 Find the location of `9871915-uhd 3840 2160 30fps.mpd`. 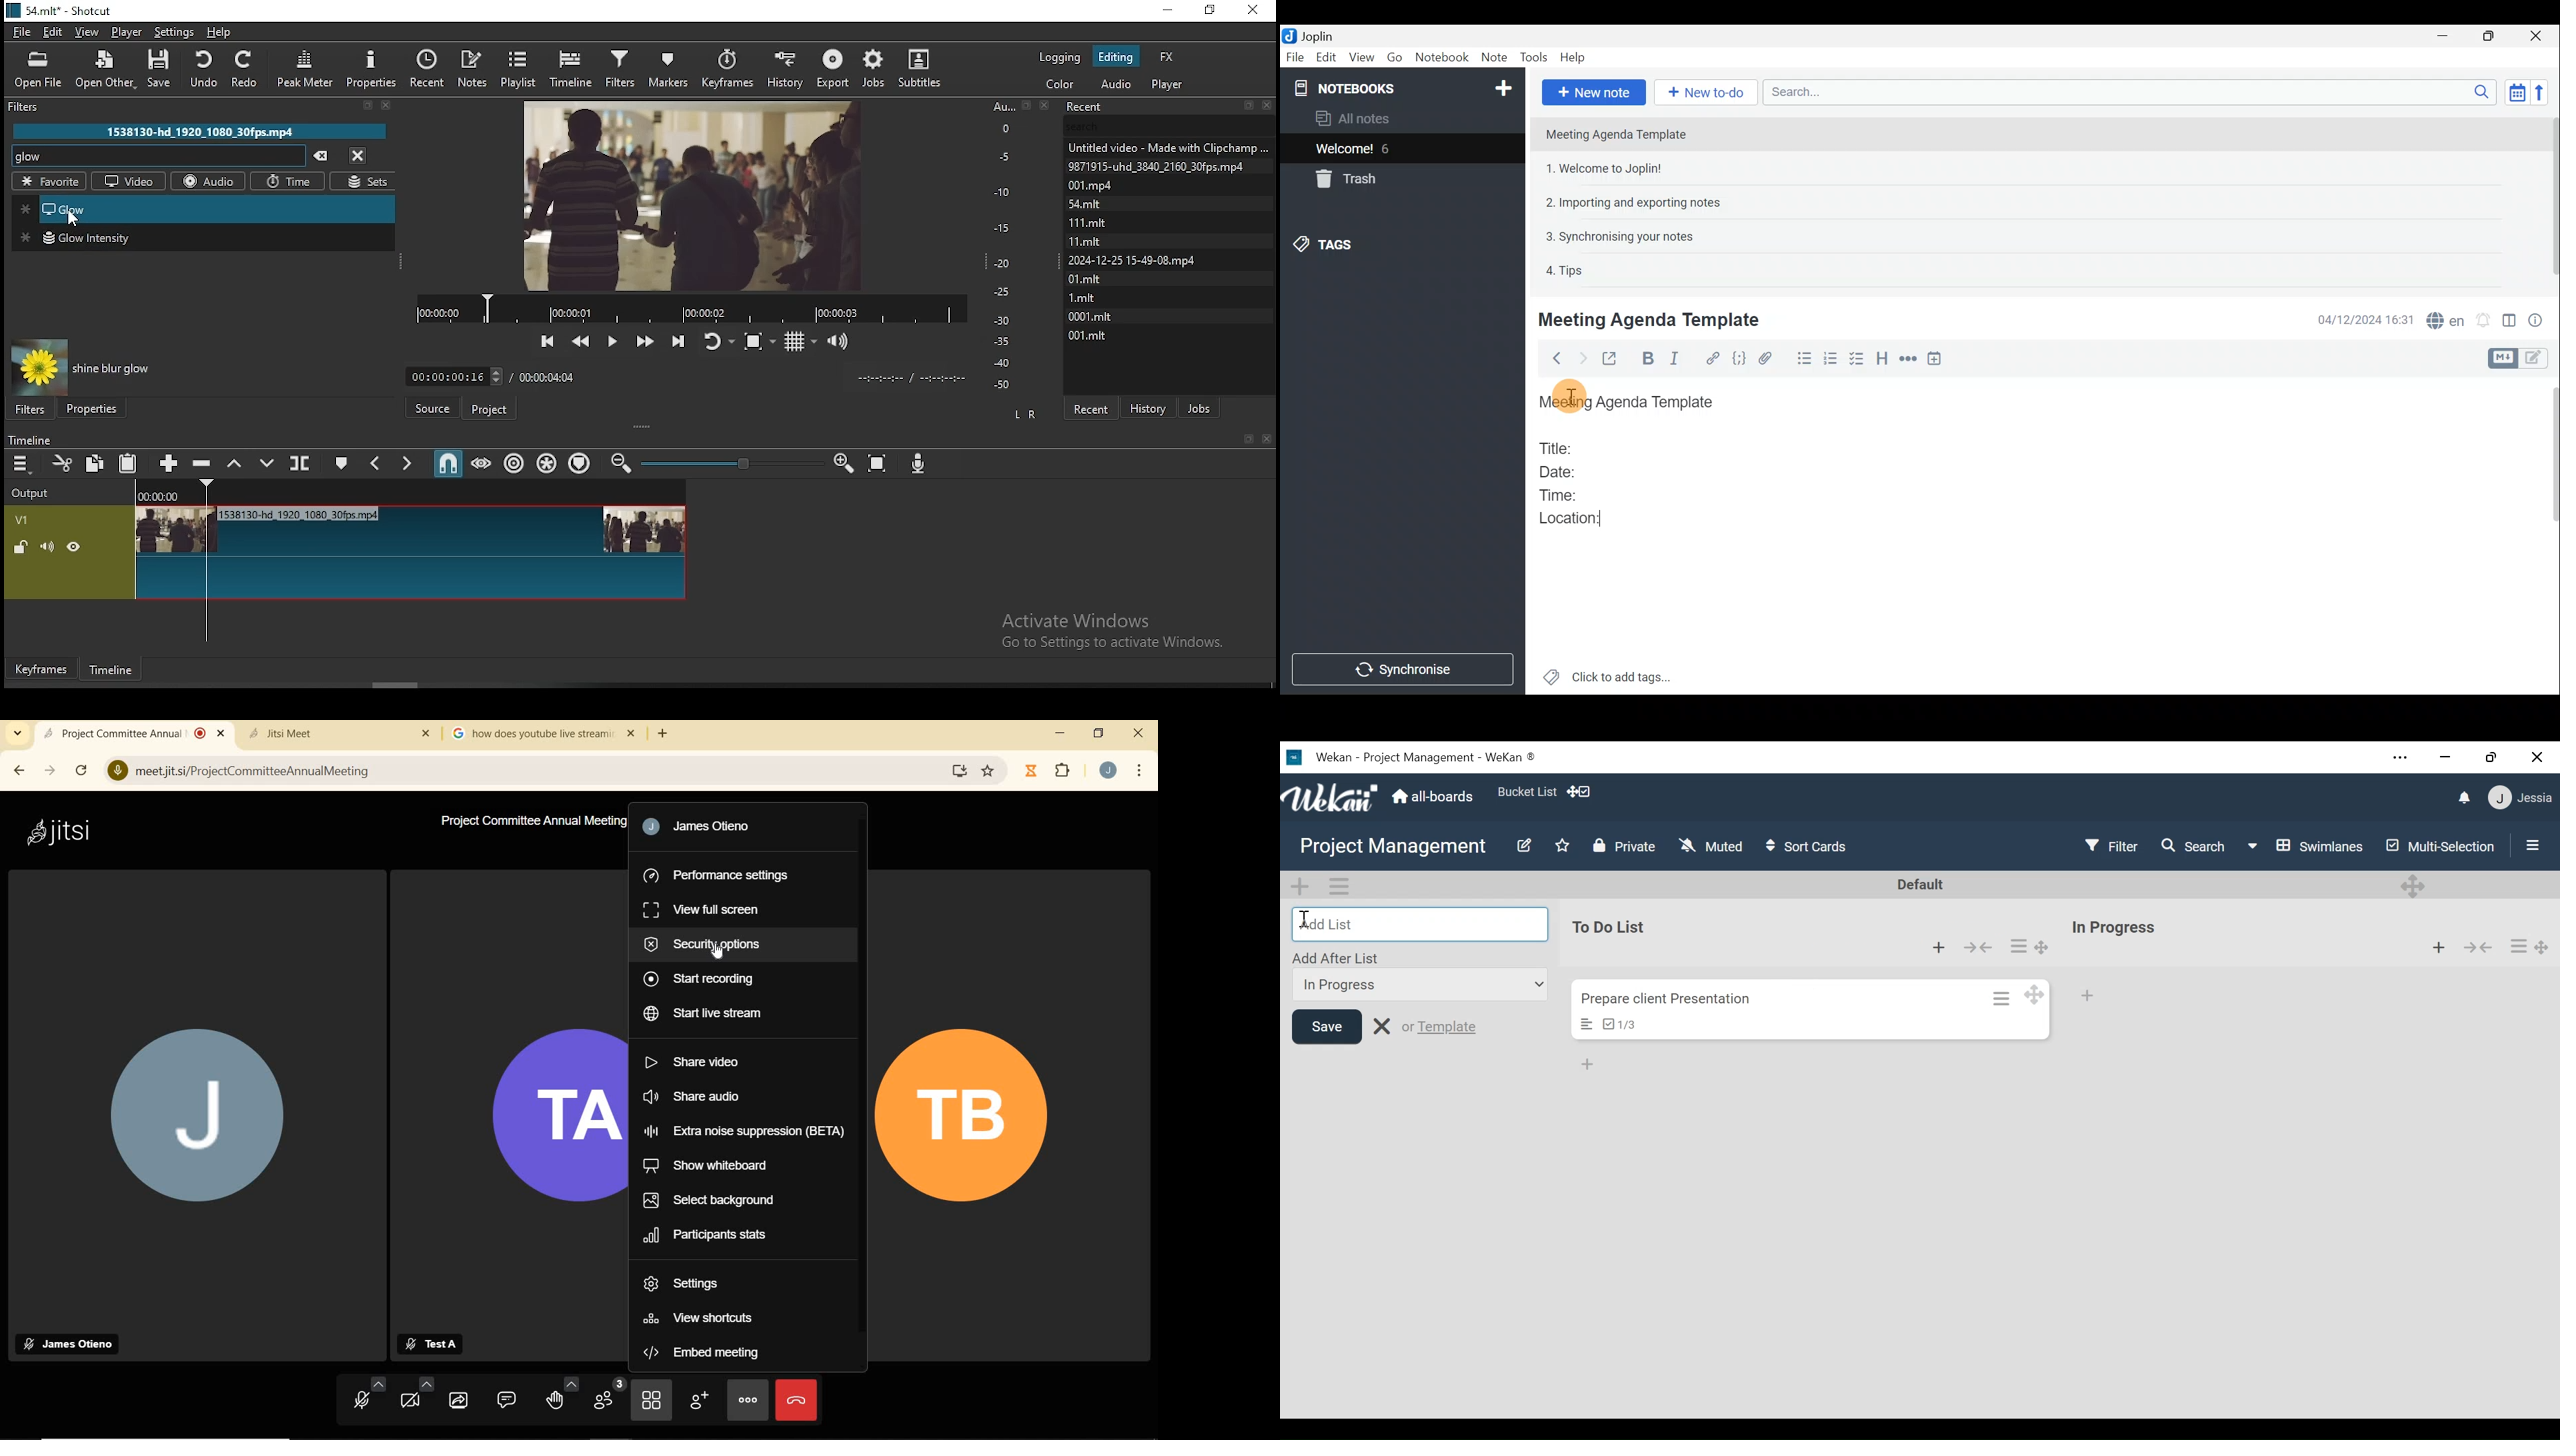

9871915-uhd 3840 2160 30fps.mpd is located at coordinates (1160, 166).